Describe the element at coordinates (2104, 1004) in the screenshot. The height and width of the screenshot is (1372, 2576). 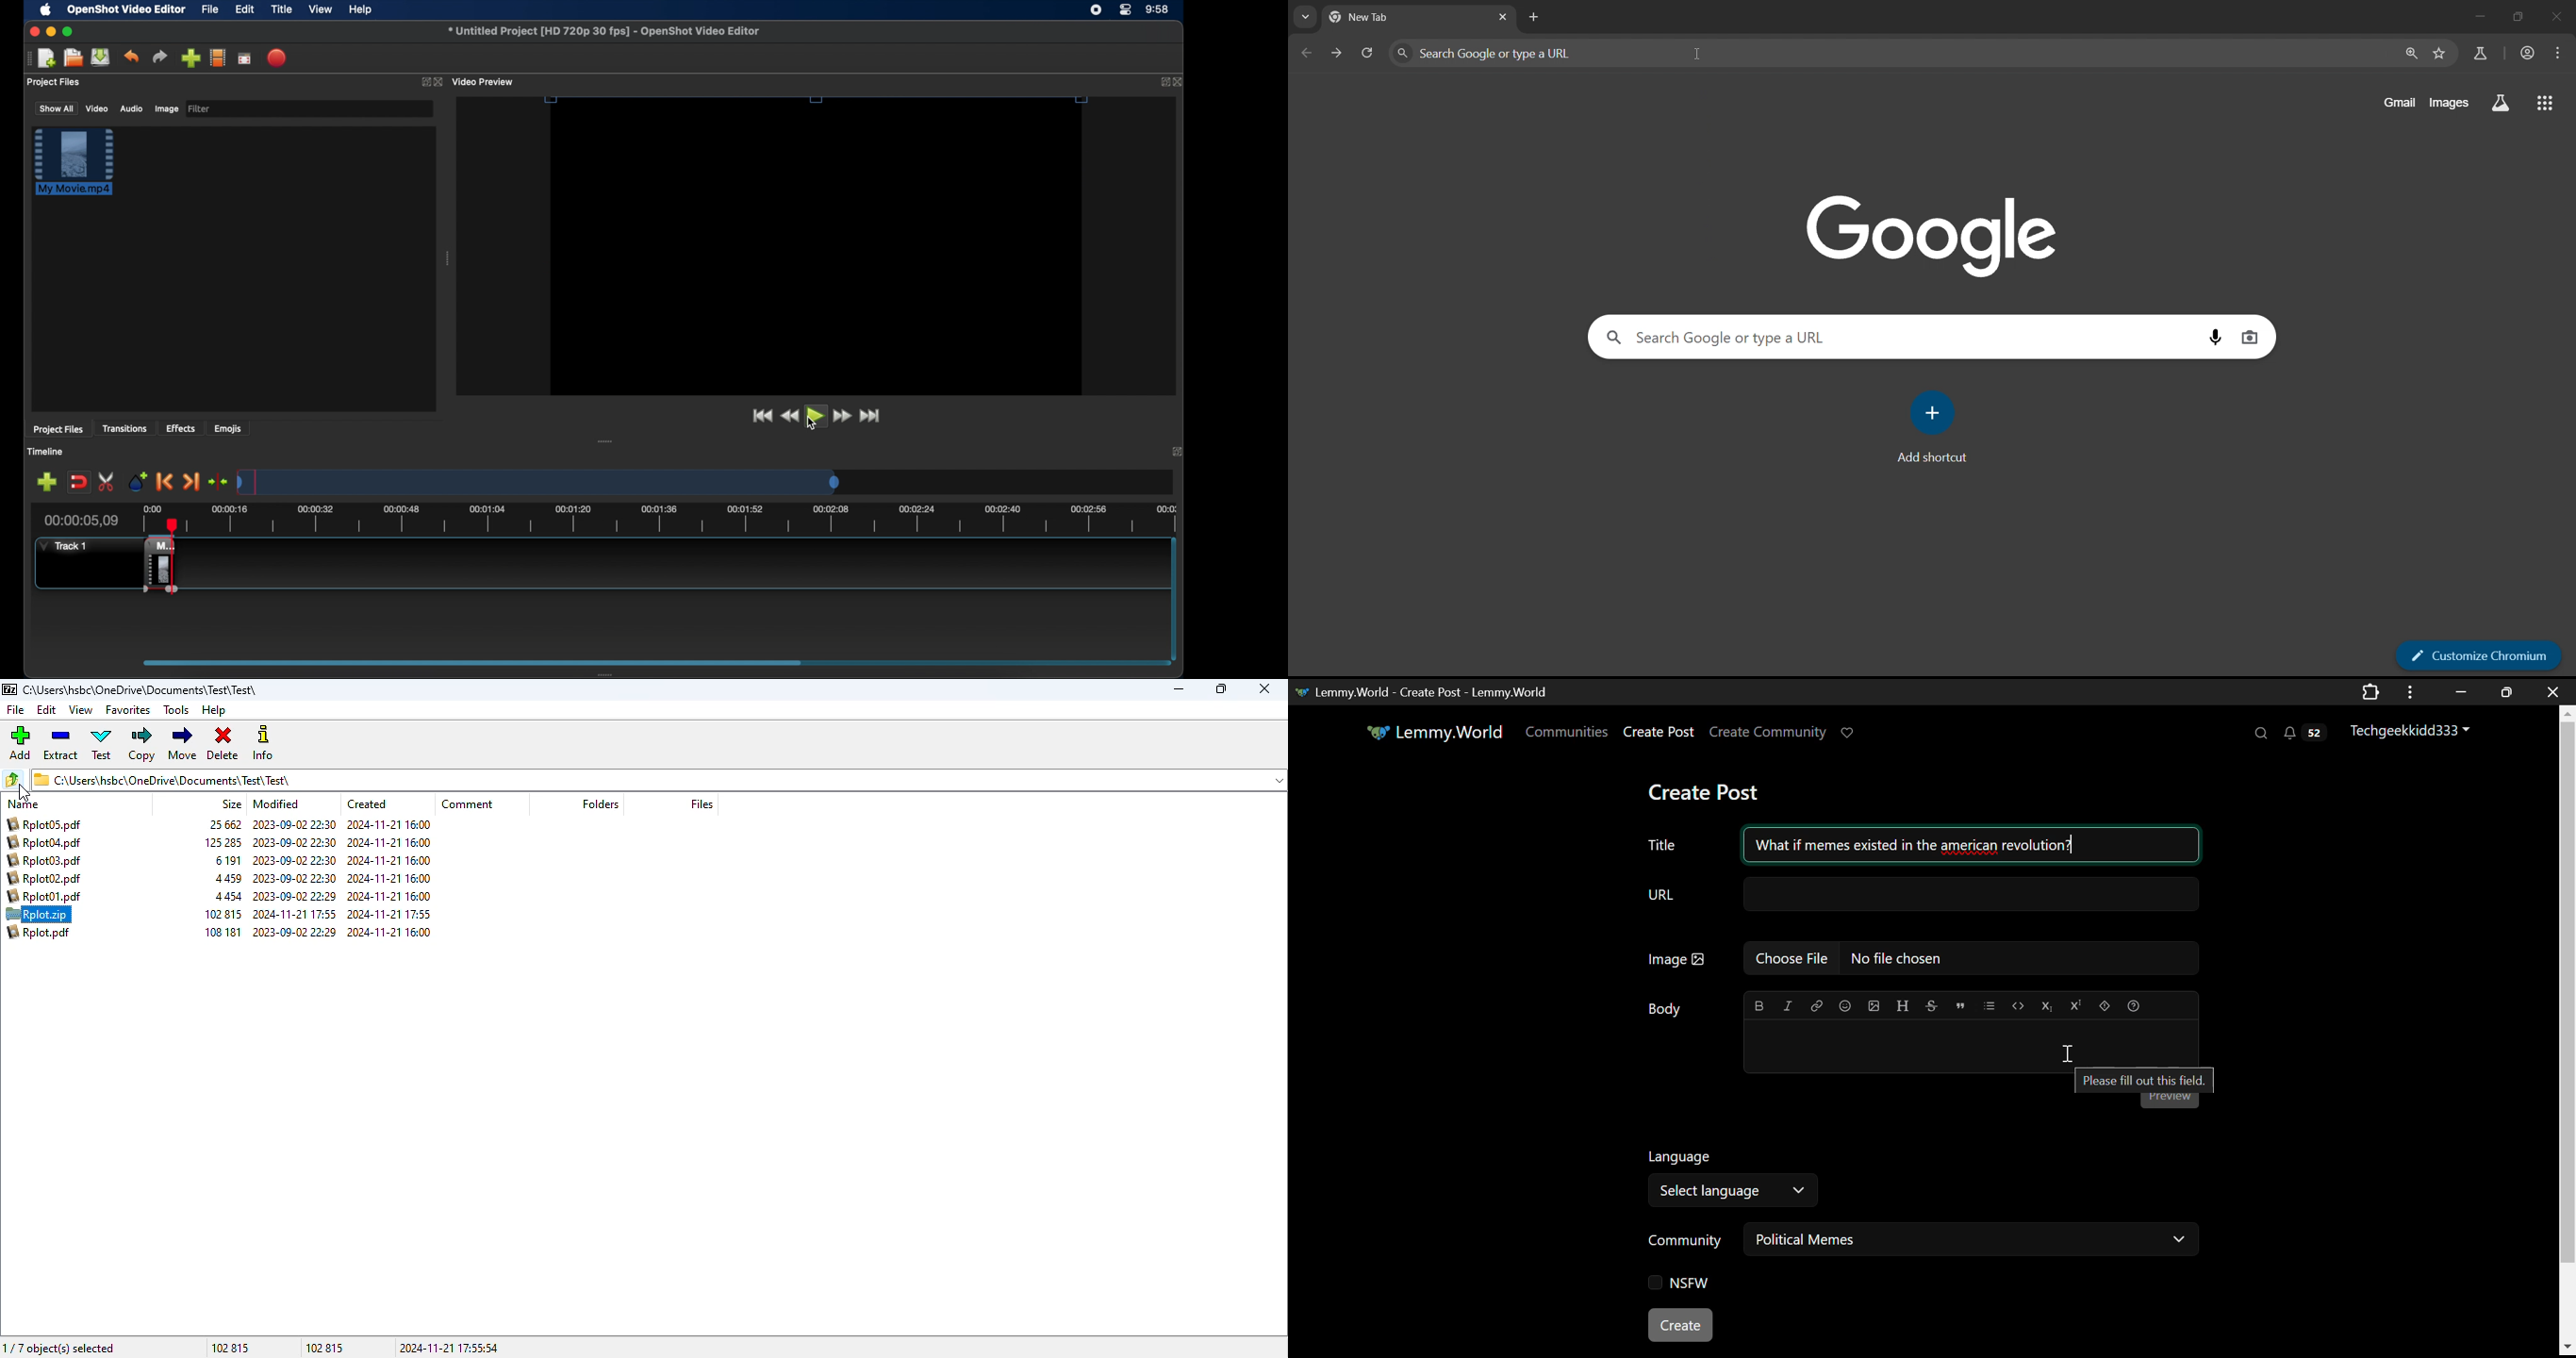
I see `Spoiler` at that location.